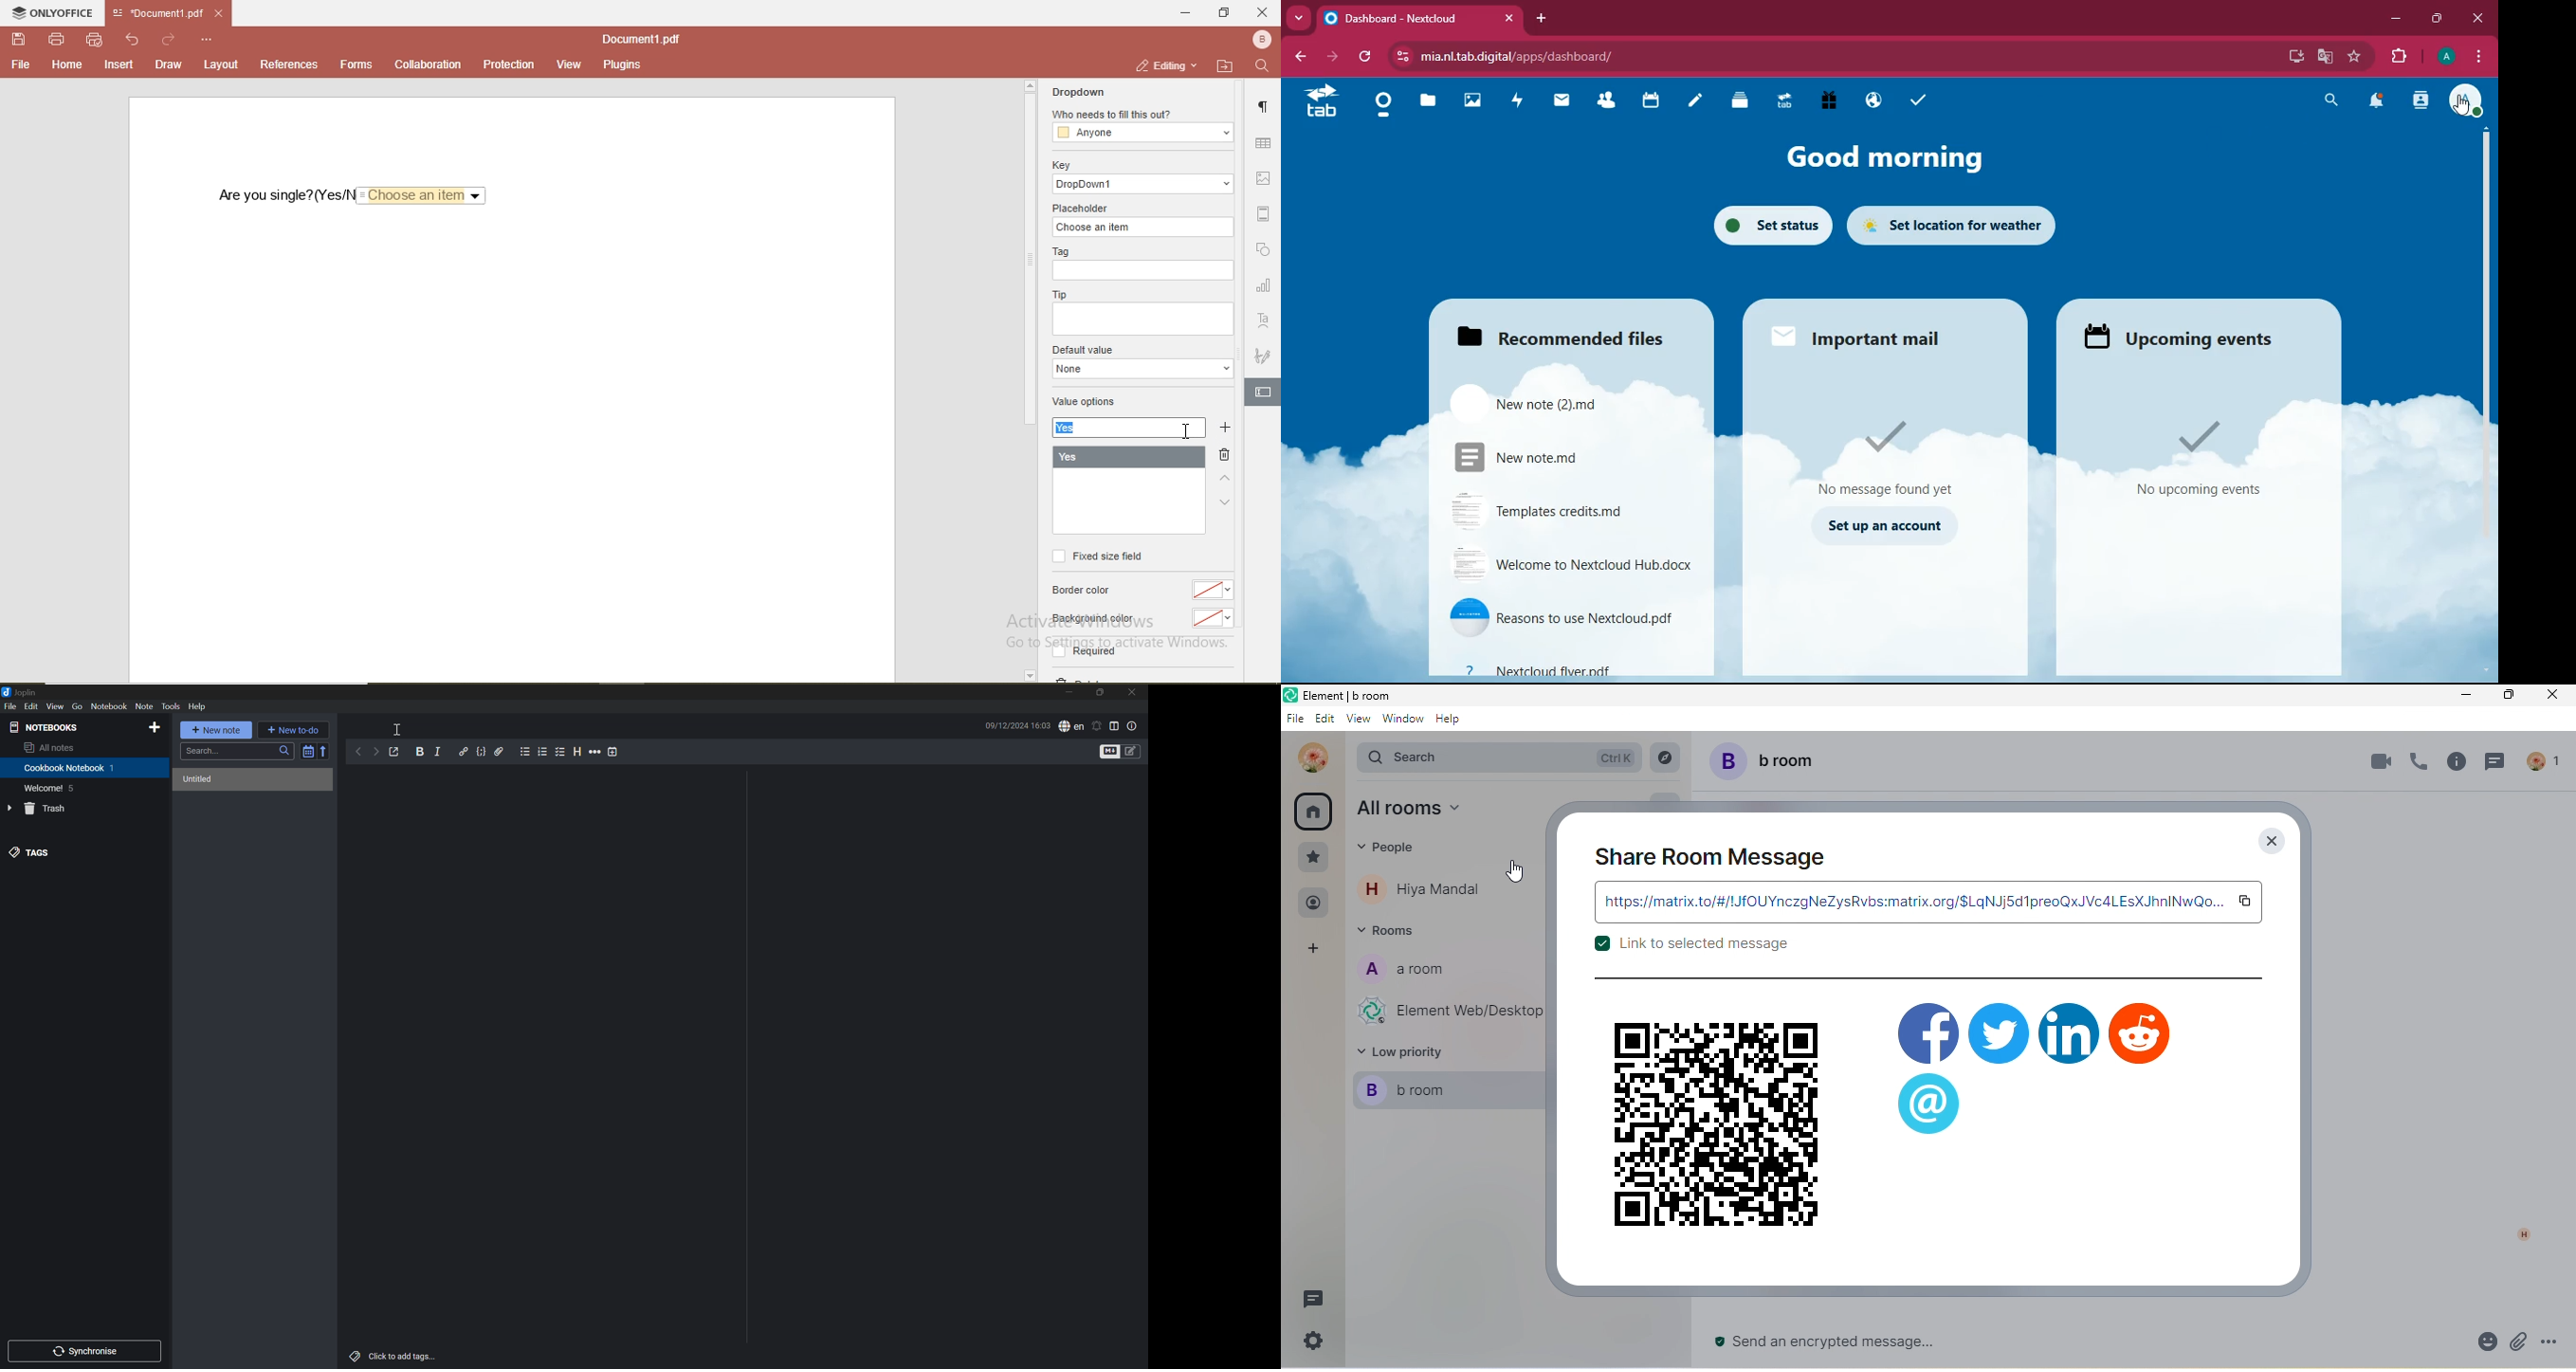  Describe the element at coordinates (1310, 1345) in the screenshot. I see `setting` at that location.